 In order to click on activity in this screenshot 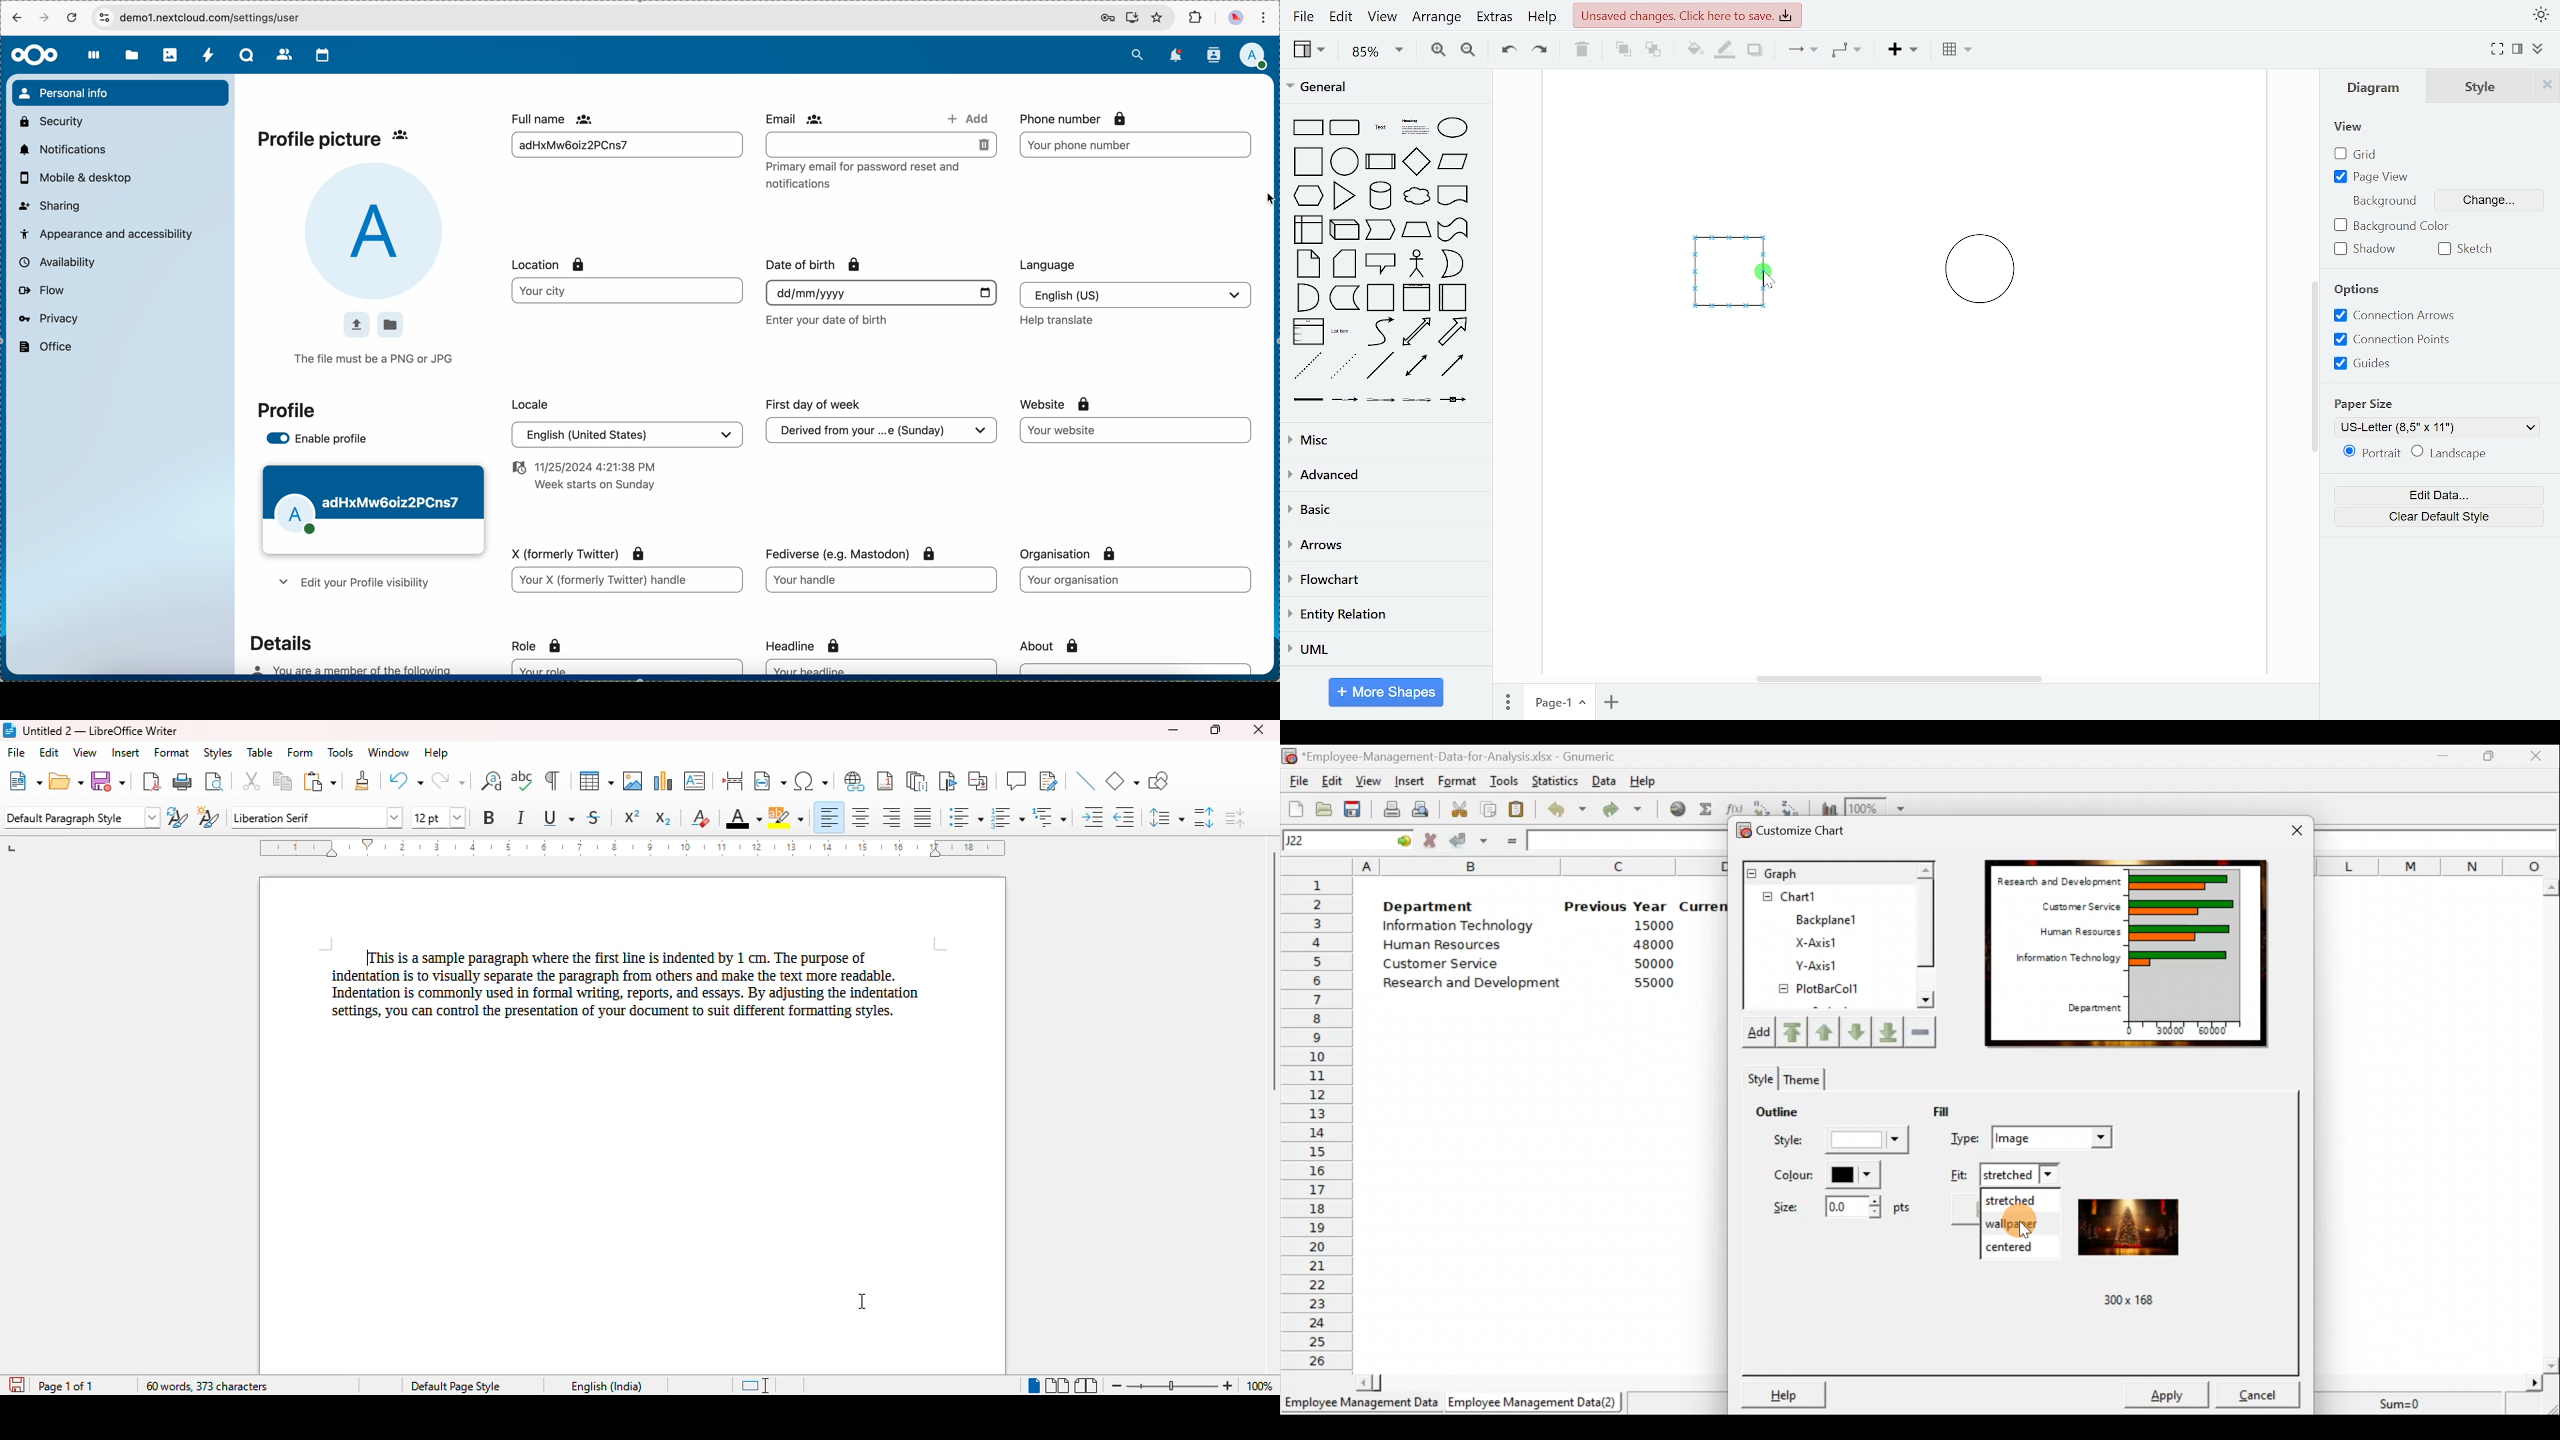, I will do `click(209, 56)`.